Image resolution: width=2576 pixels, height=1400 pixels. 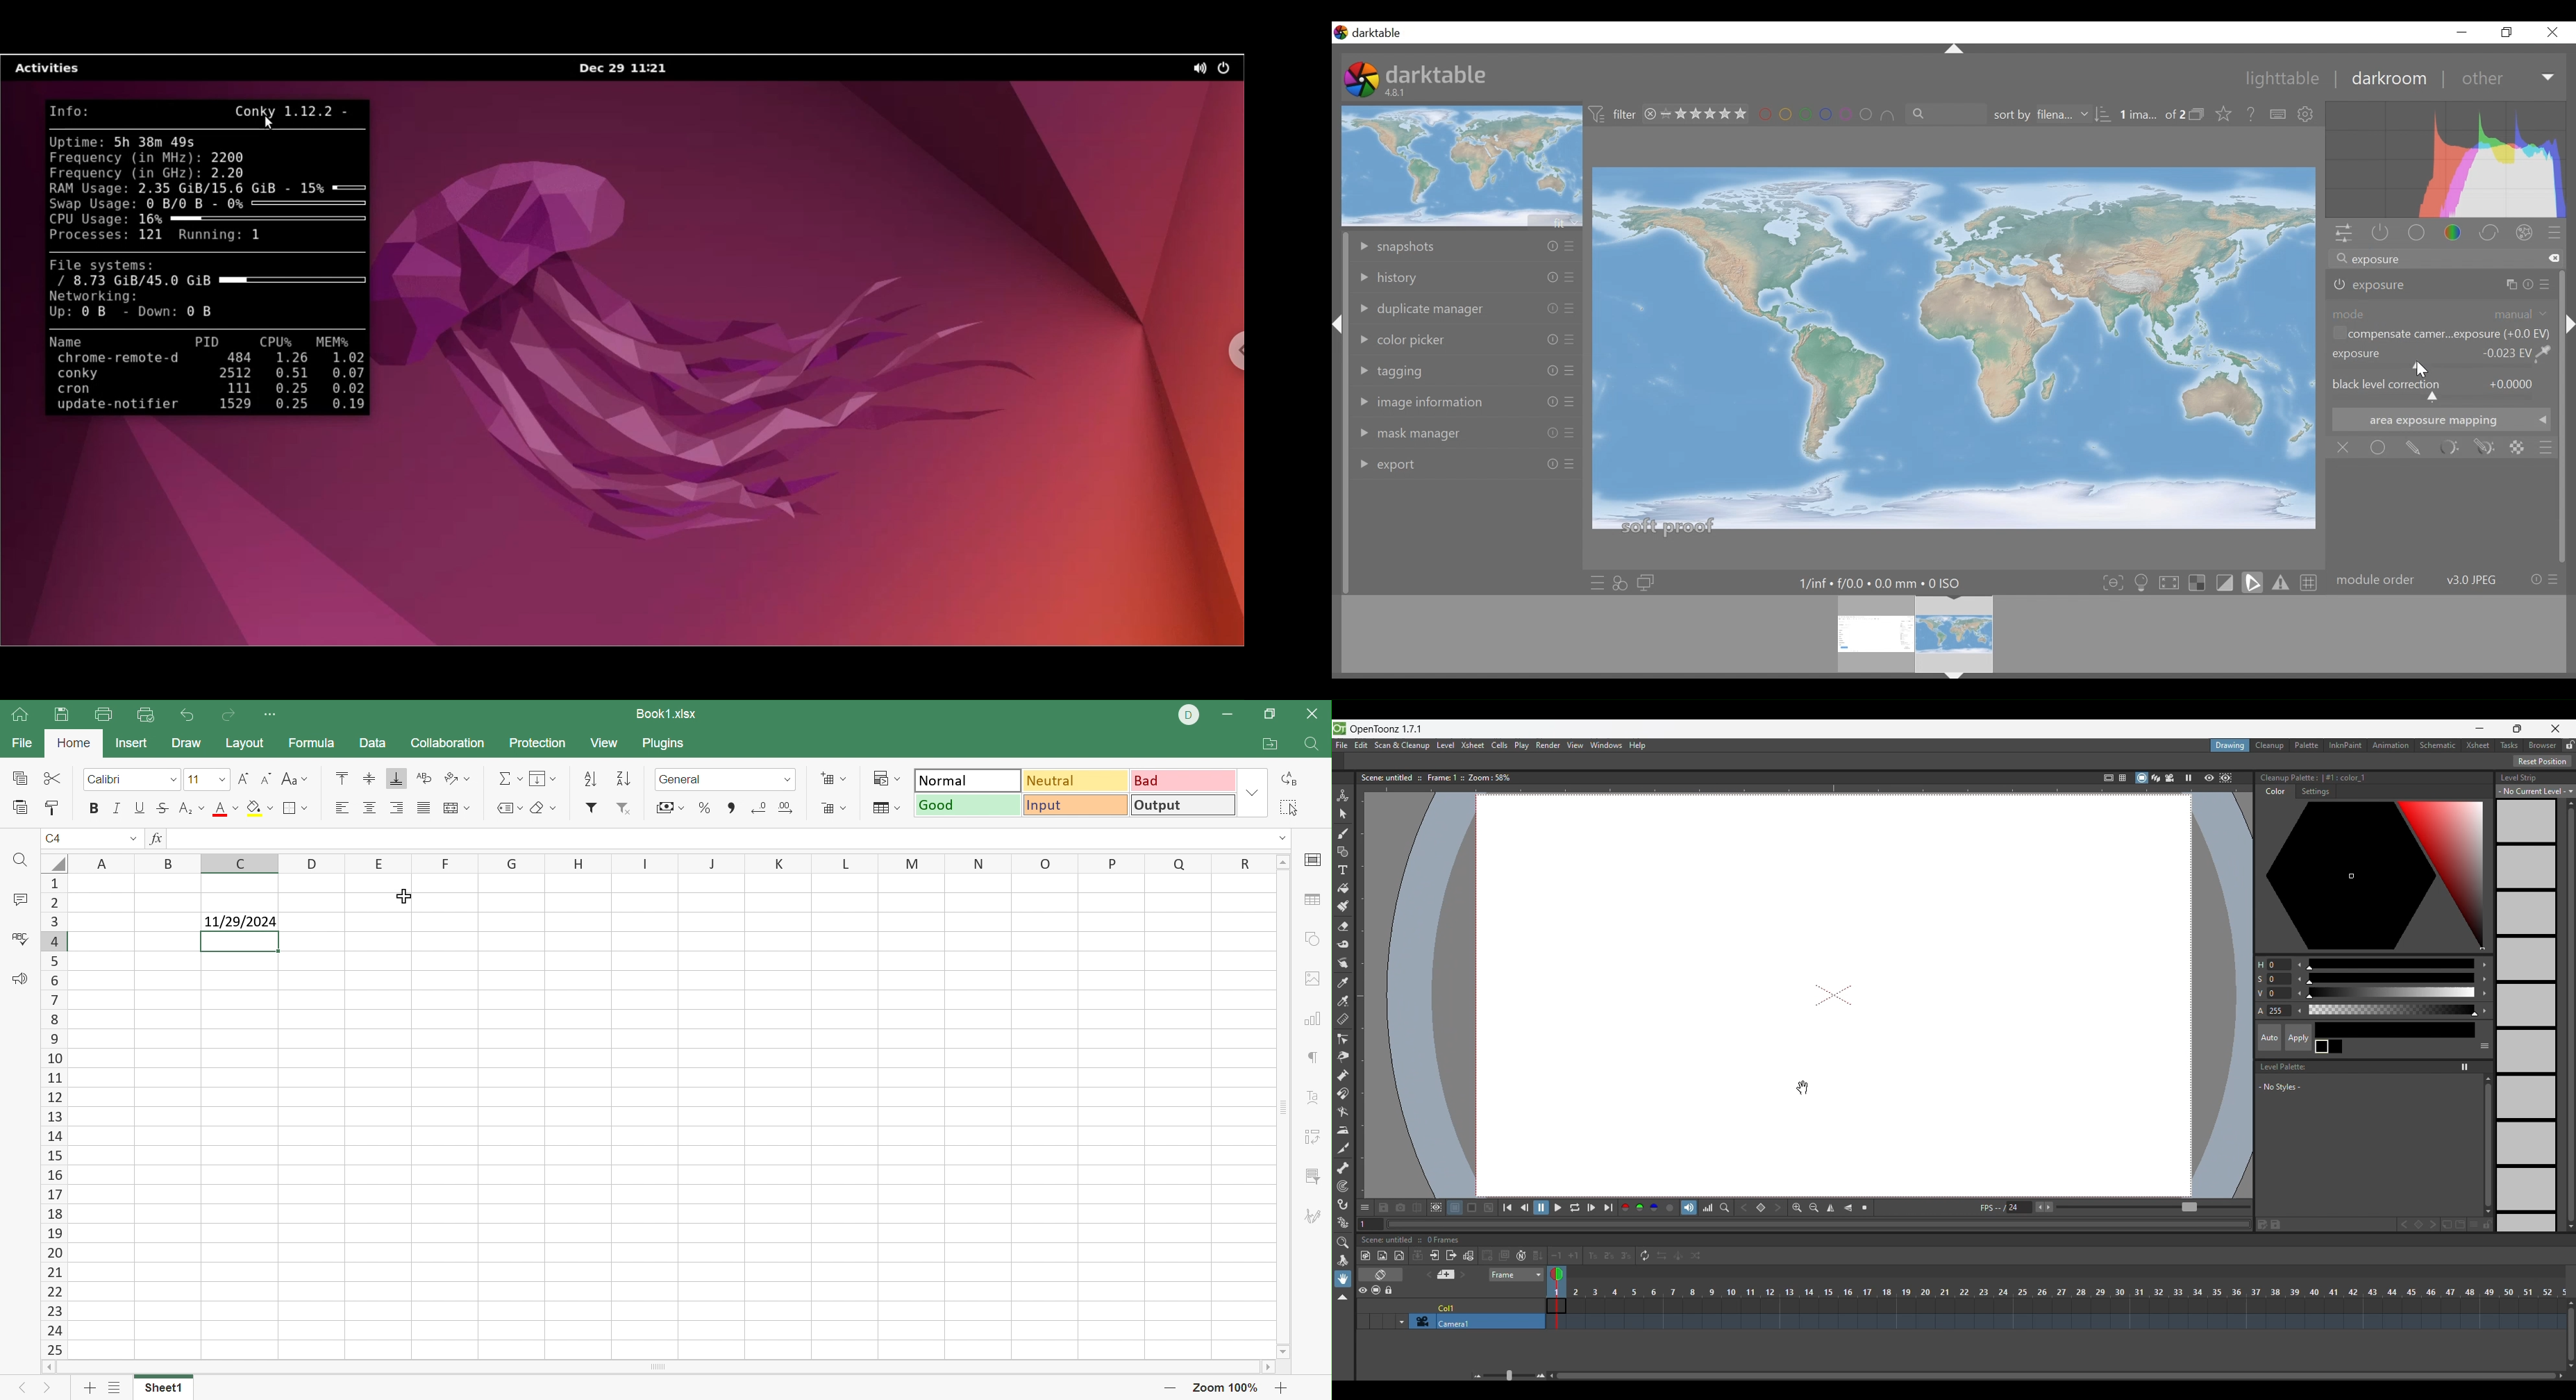 I want to click on Current frame, so click(x=1370, y=1224).